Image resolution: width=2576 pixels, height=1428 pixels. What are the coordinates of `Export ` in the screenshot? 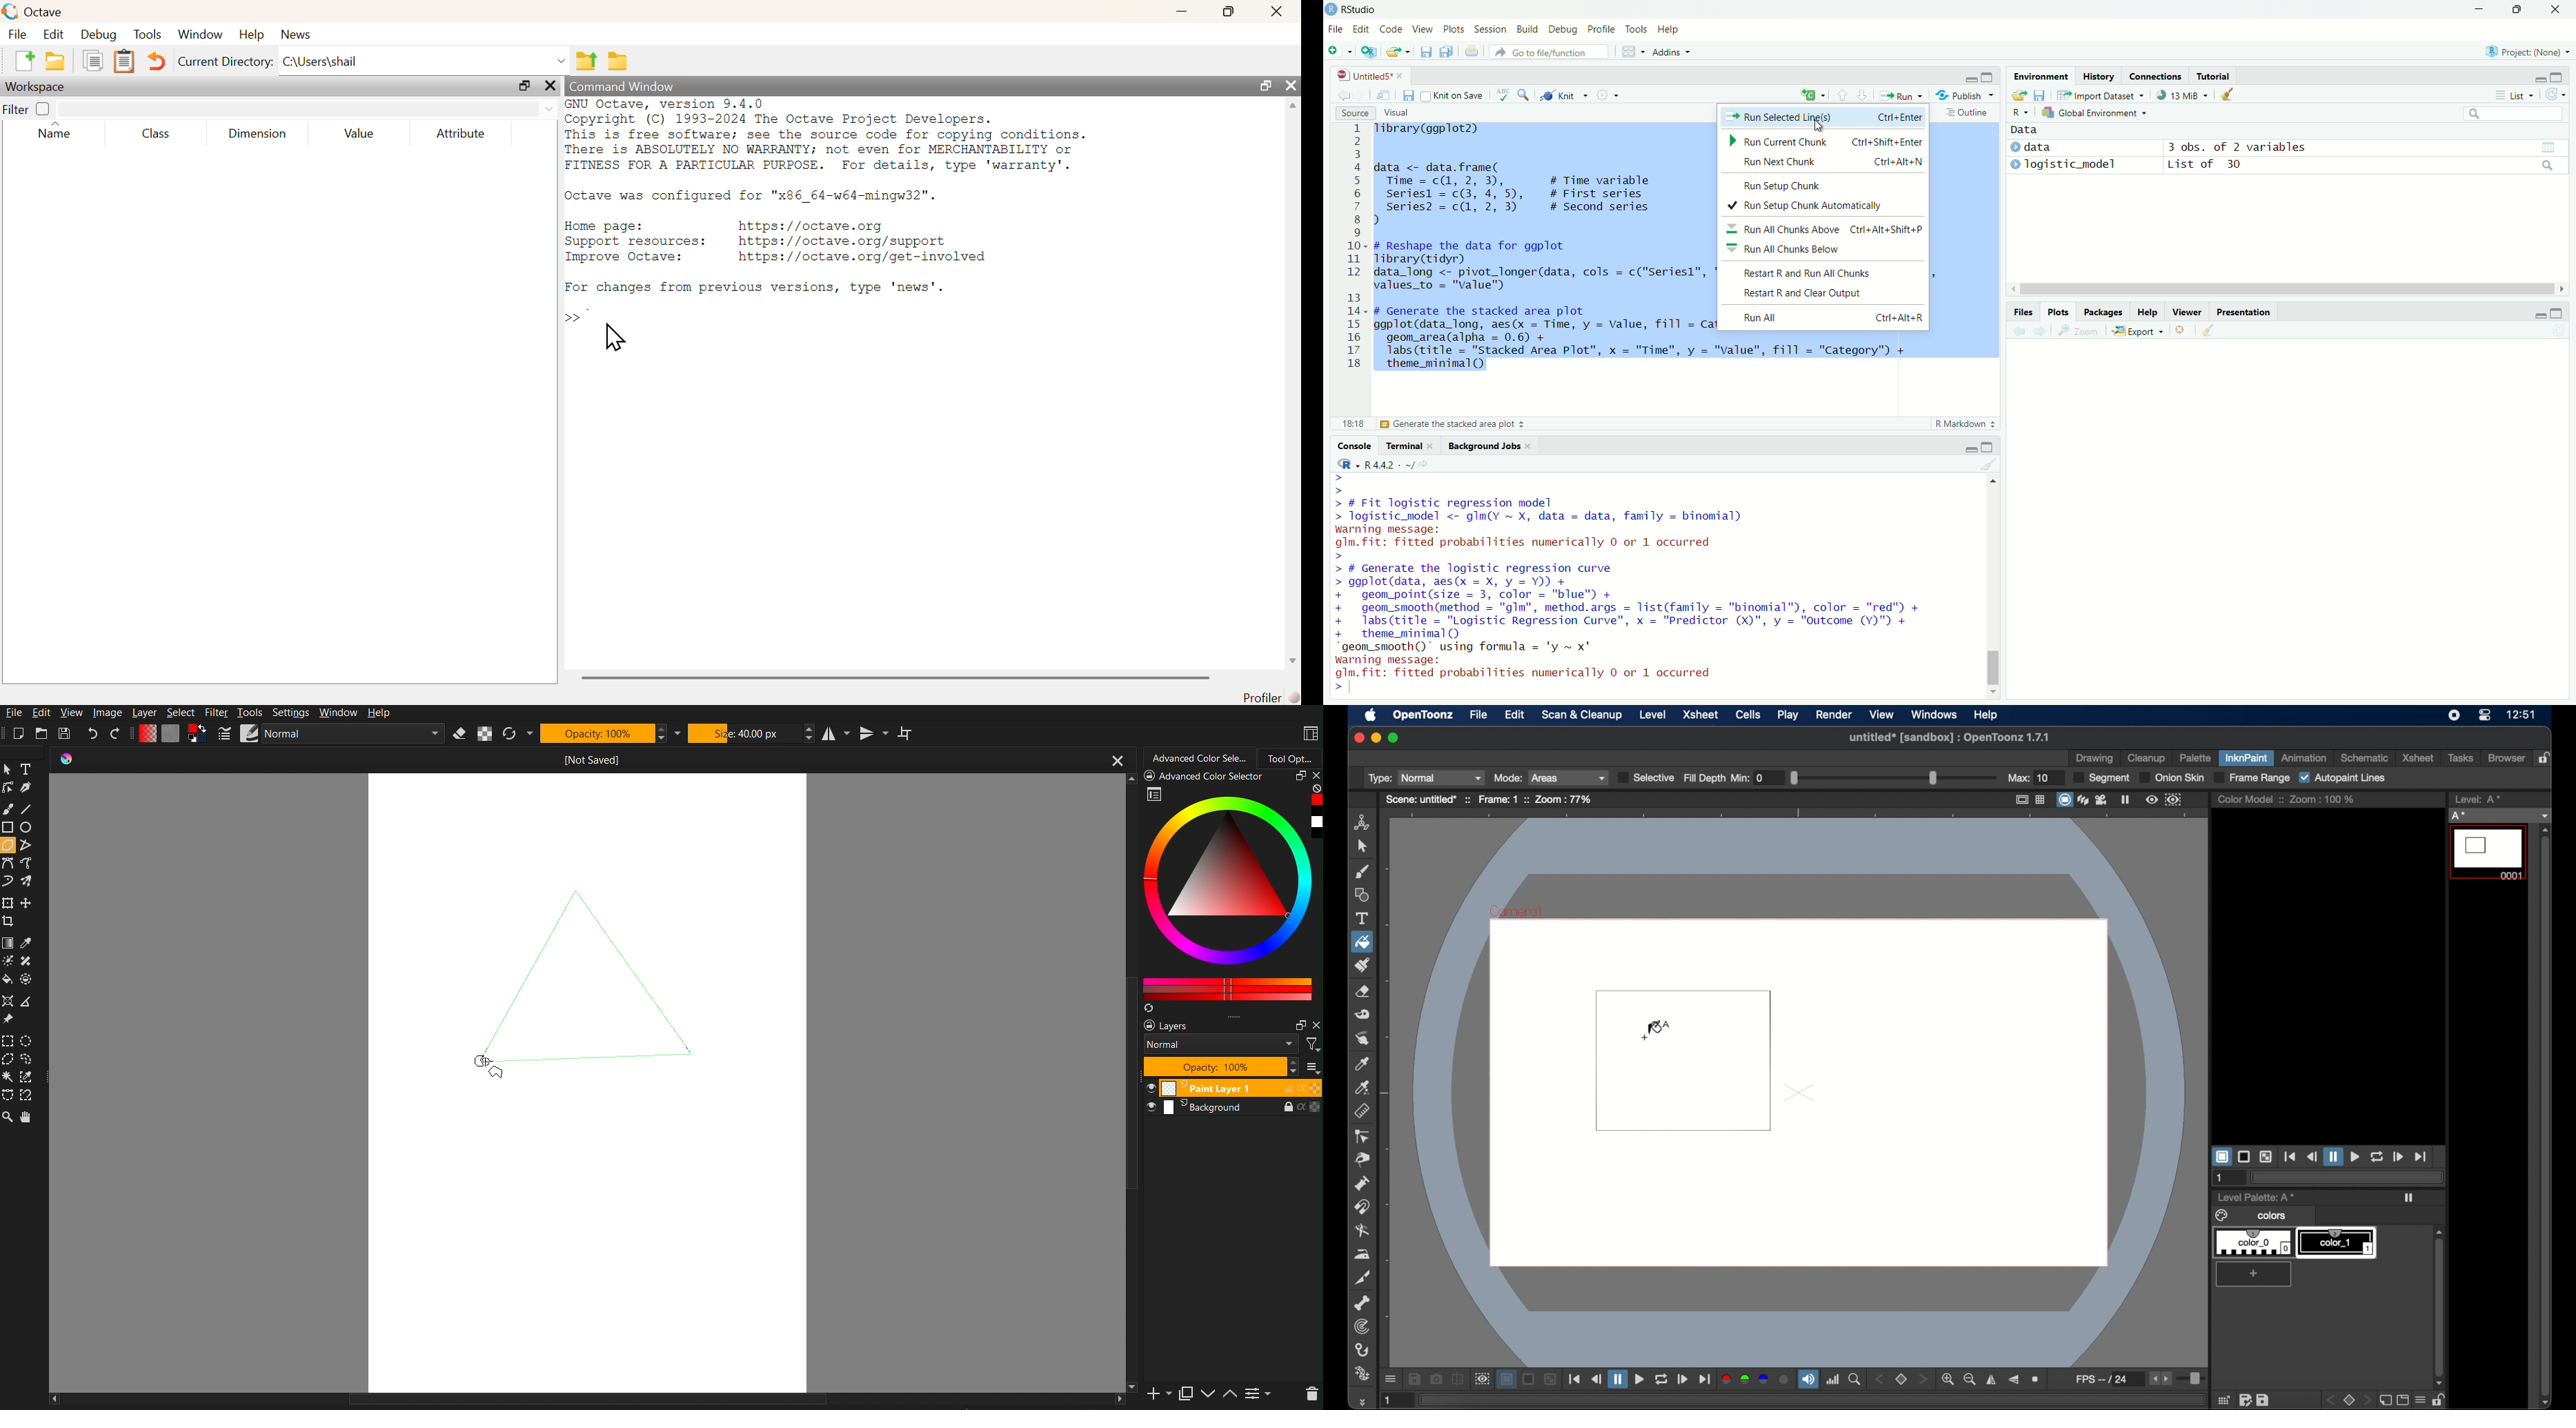 It's located at (2141, 332).